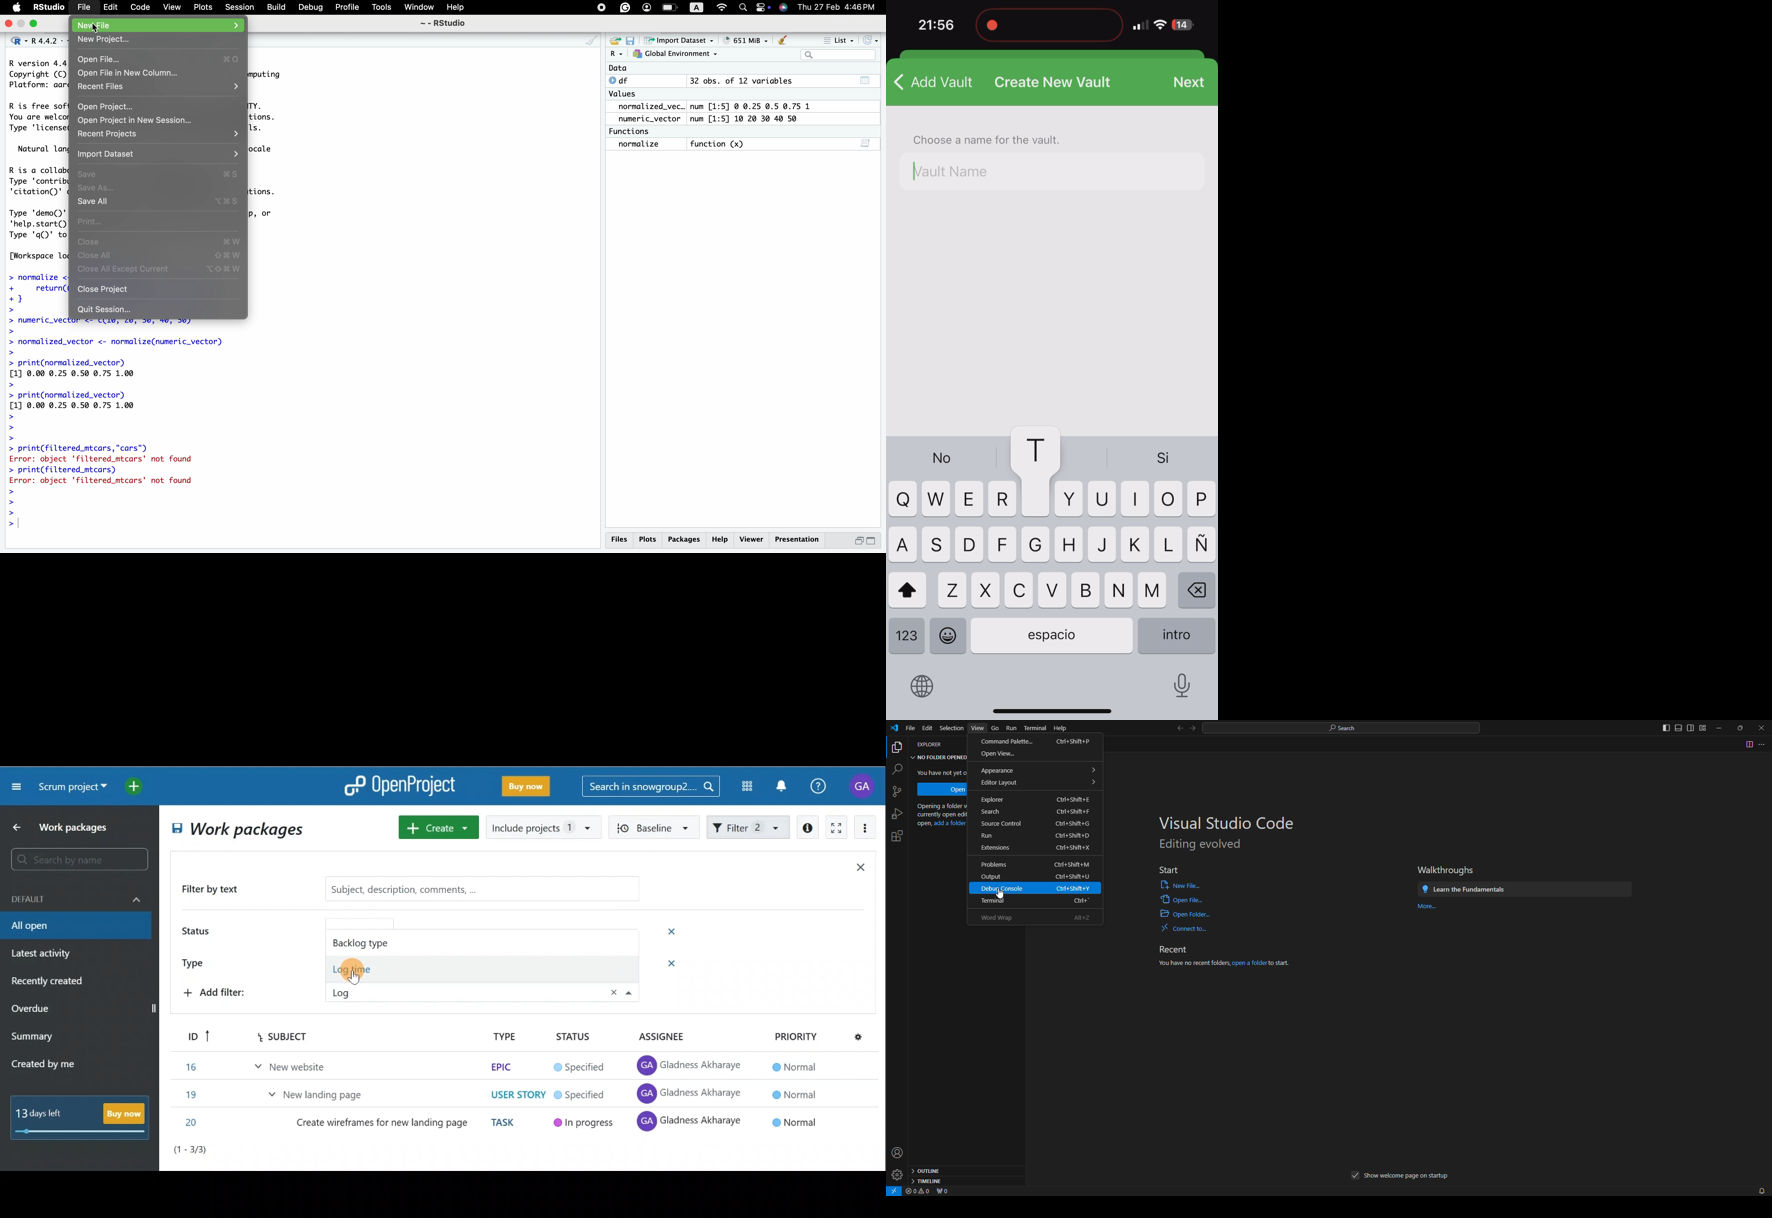 The width and height of the screenshot is (1792, 1232). I want to click on priority, so click(795, 1036).